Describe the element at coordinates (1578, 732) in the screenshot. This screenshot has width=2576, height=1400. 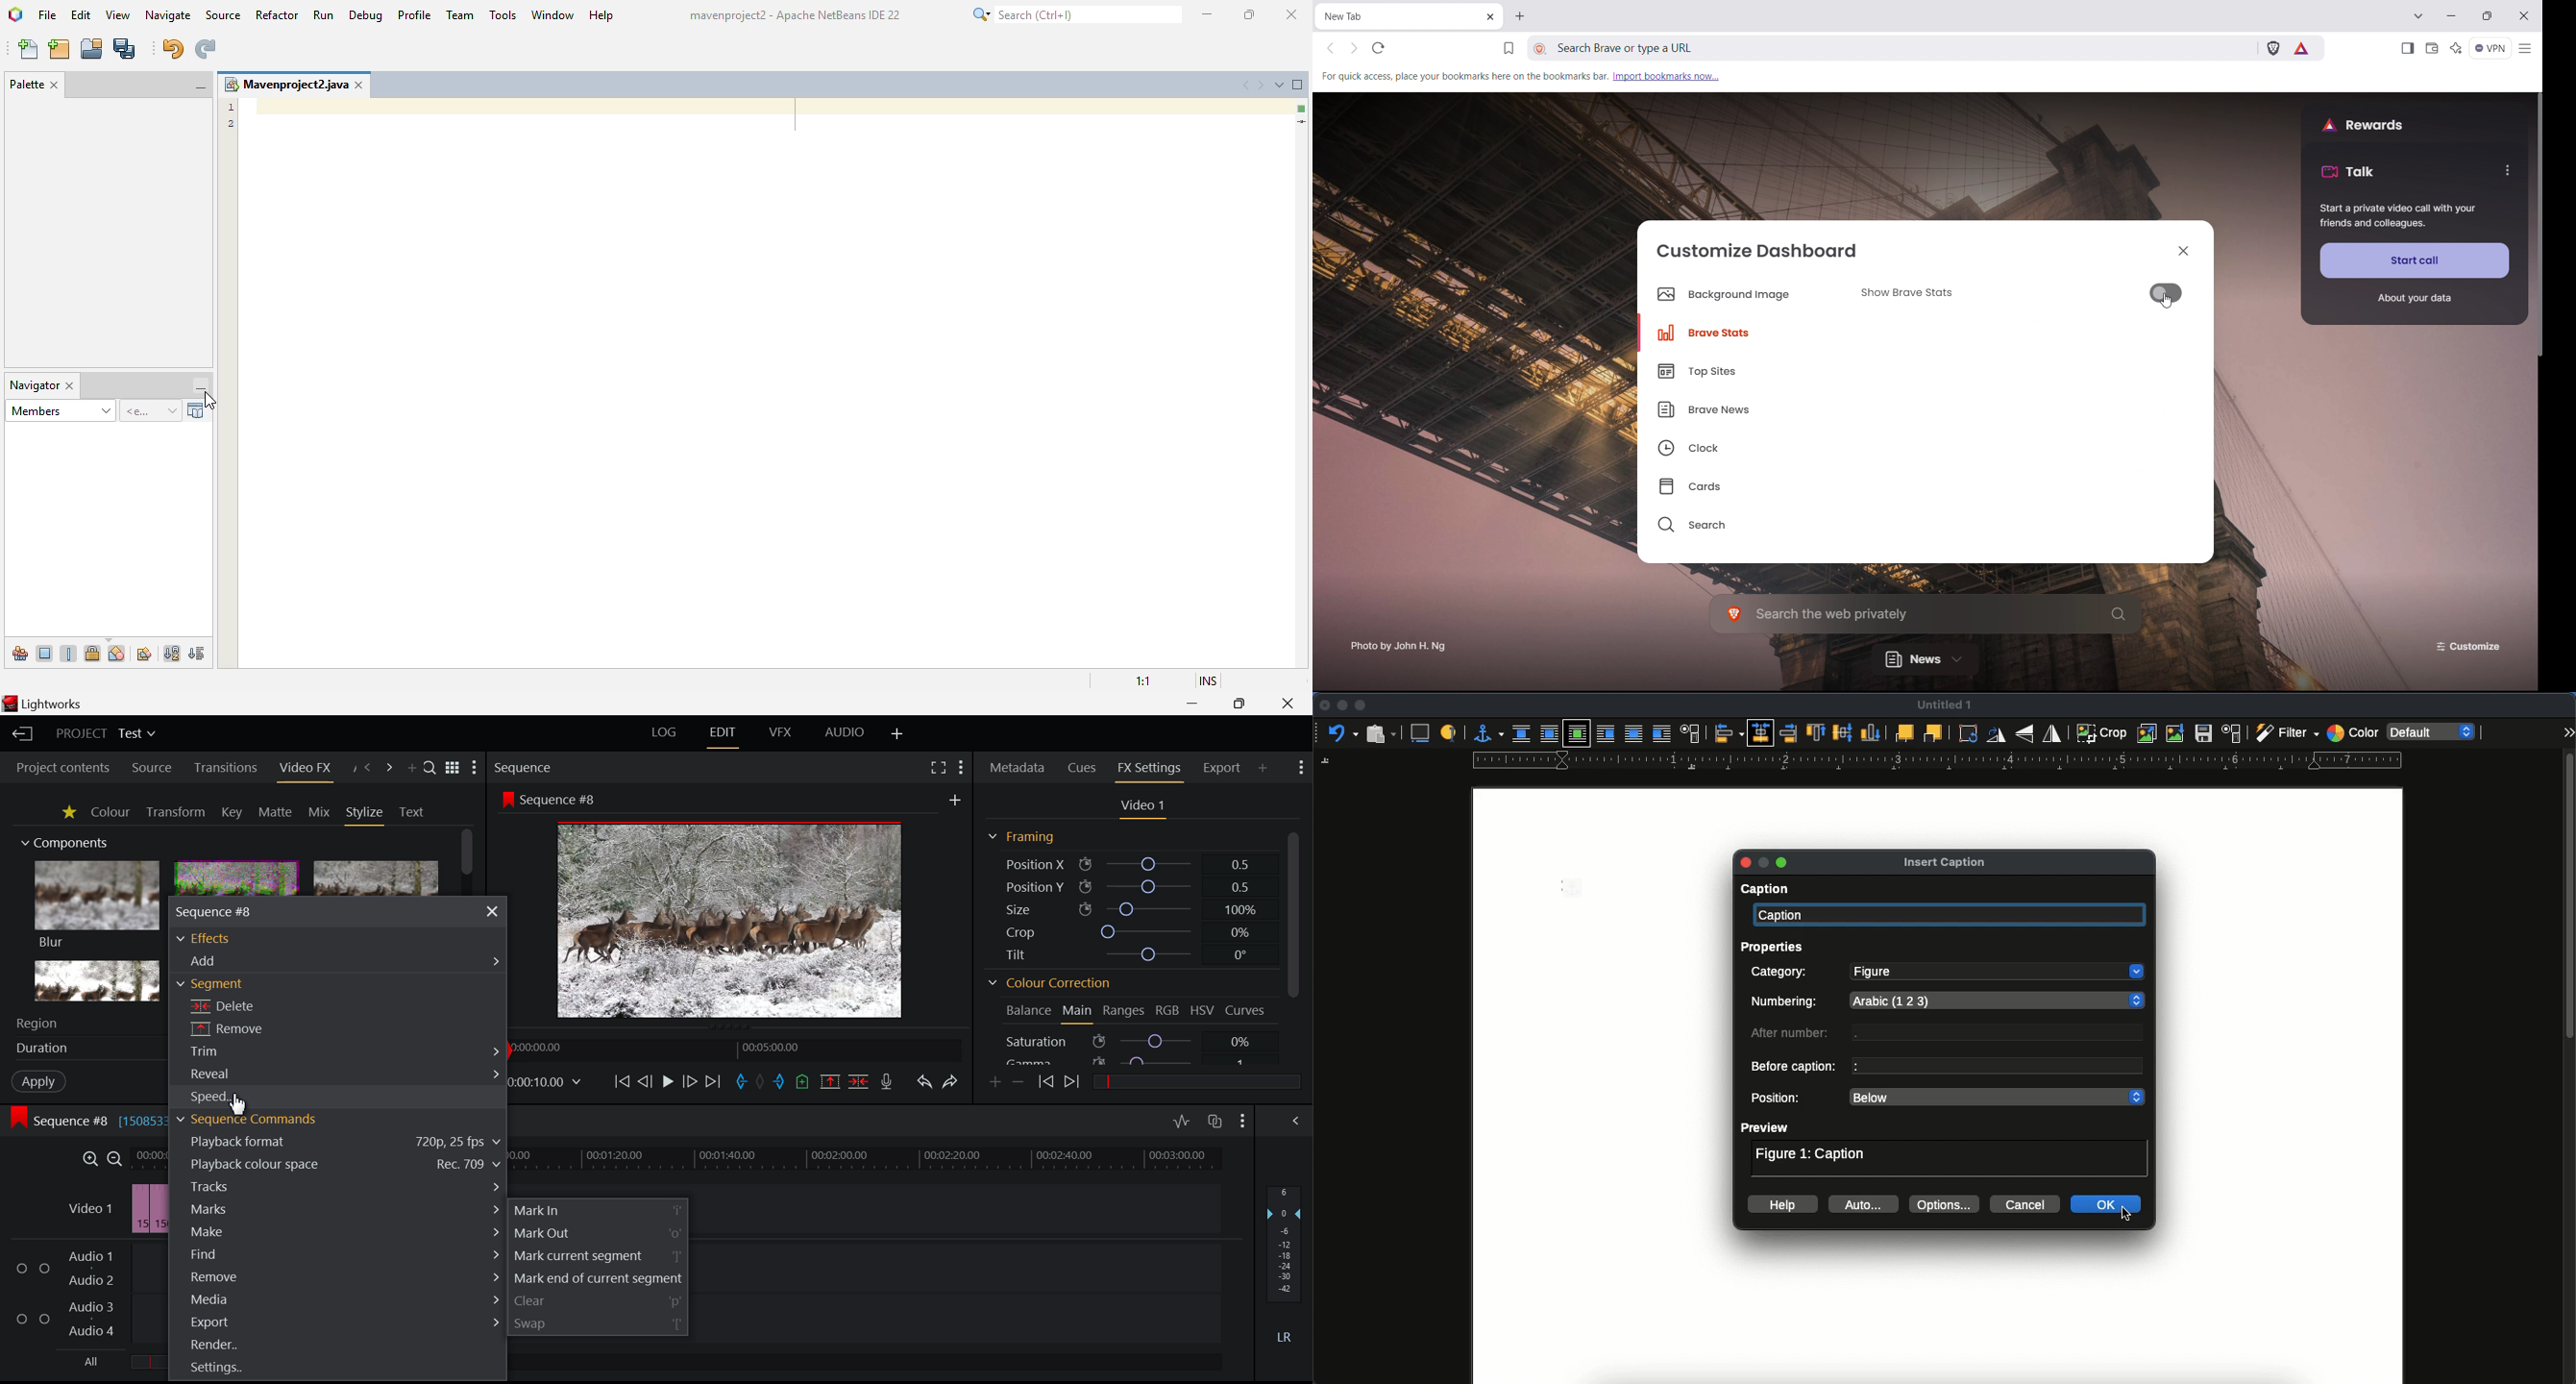
I see `optimal` at that location.